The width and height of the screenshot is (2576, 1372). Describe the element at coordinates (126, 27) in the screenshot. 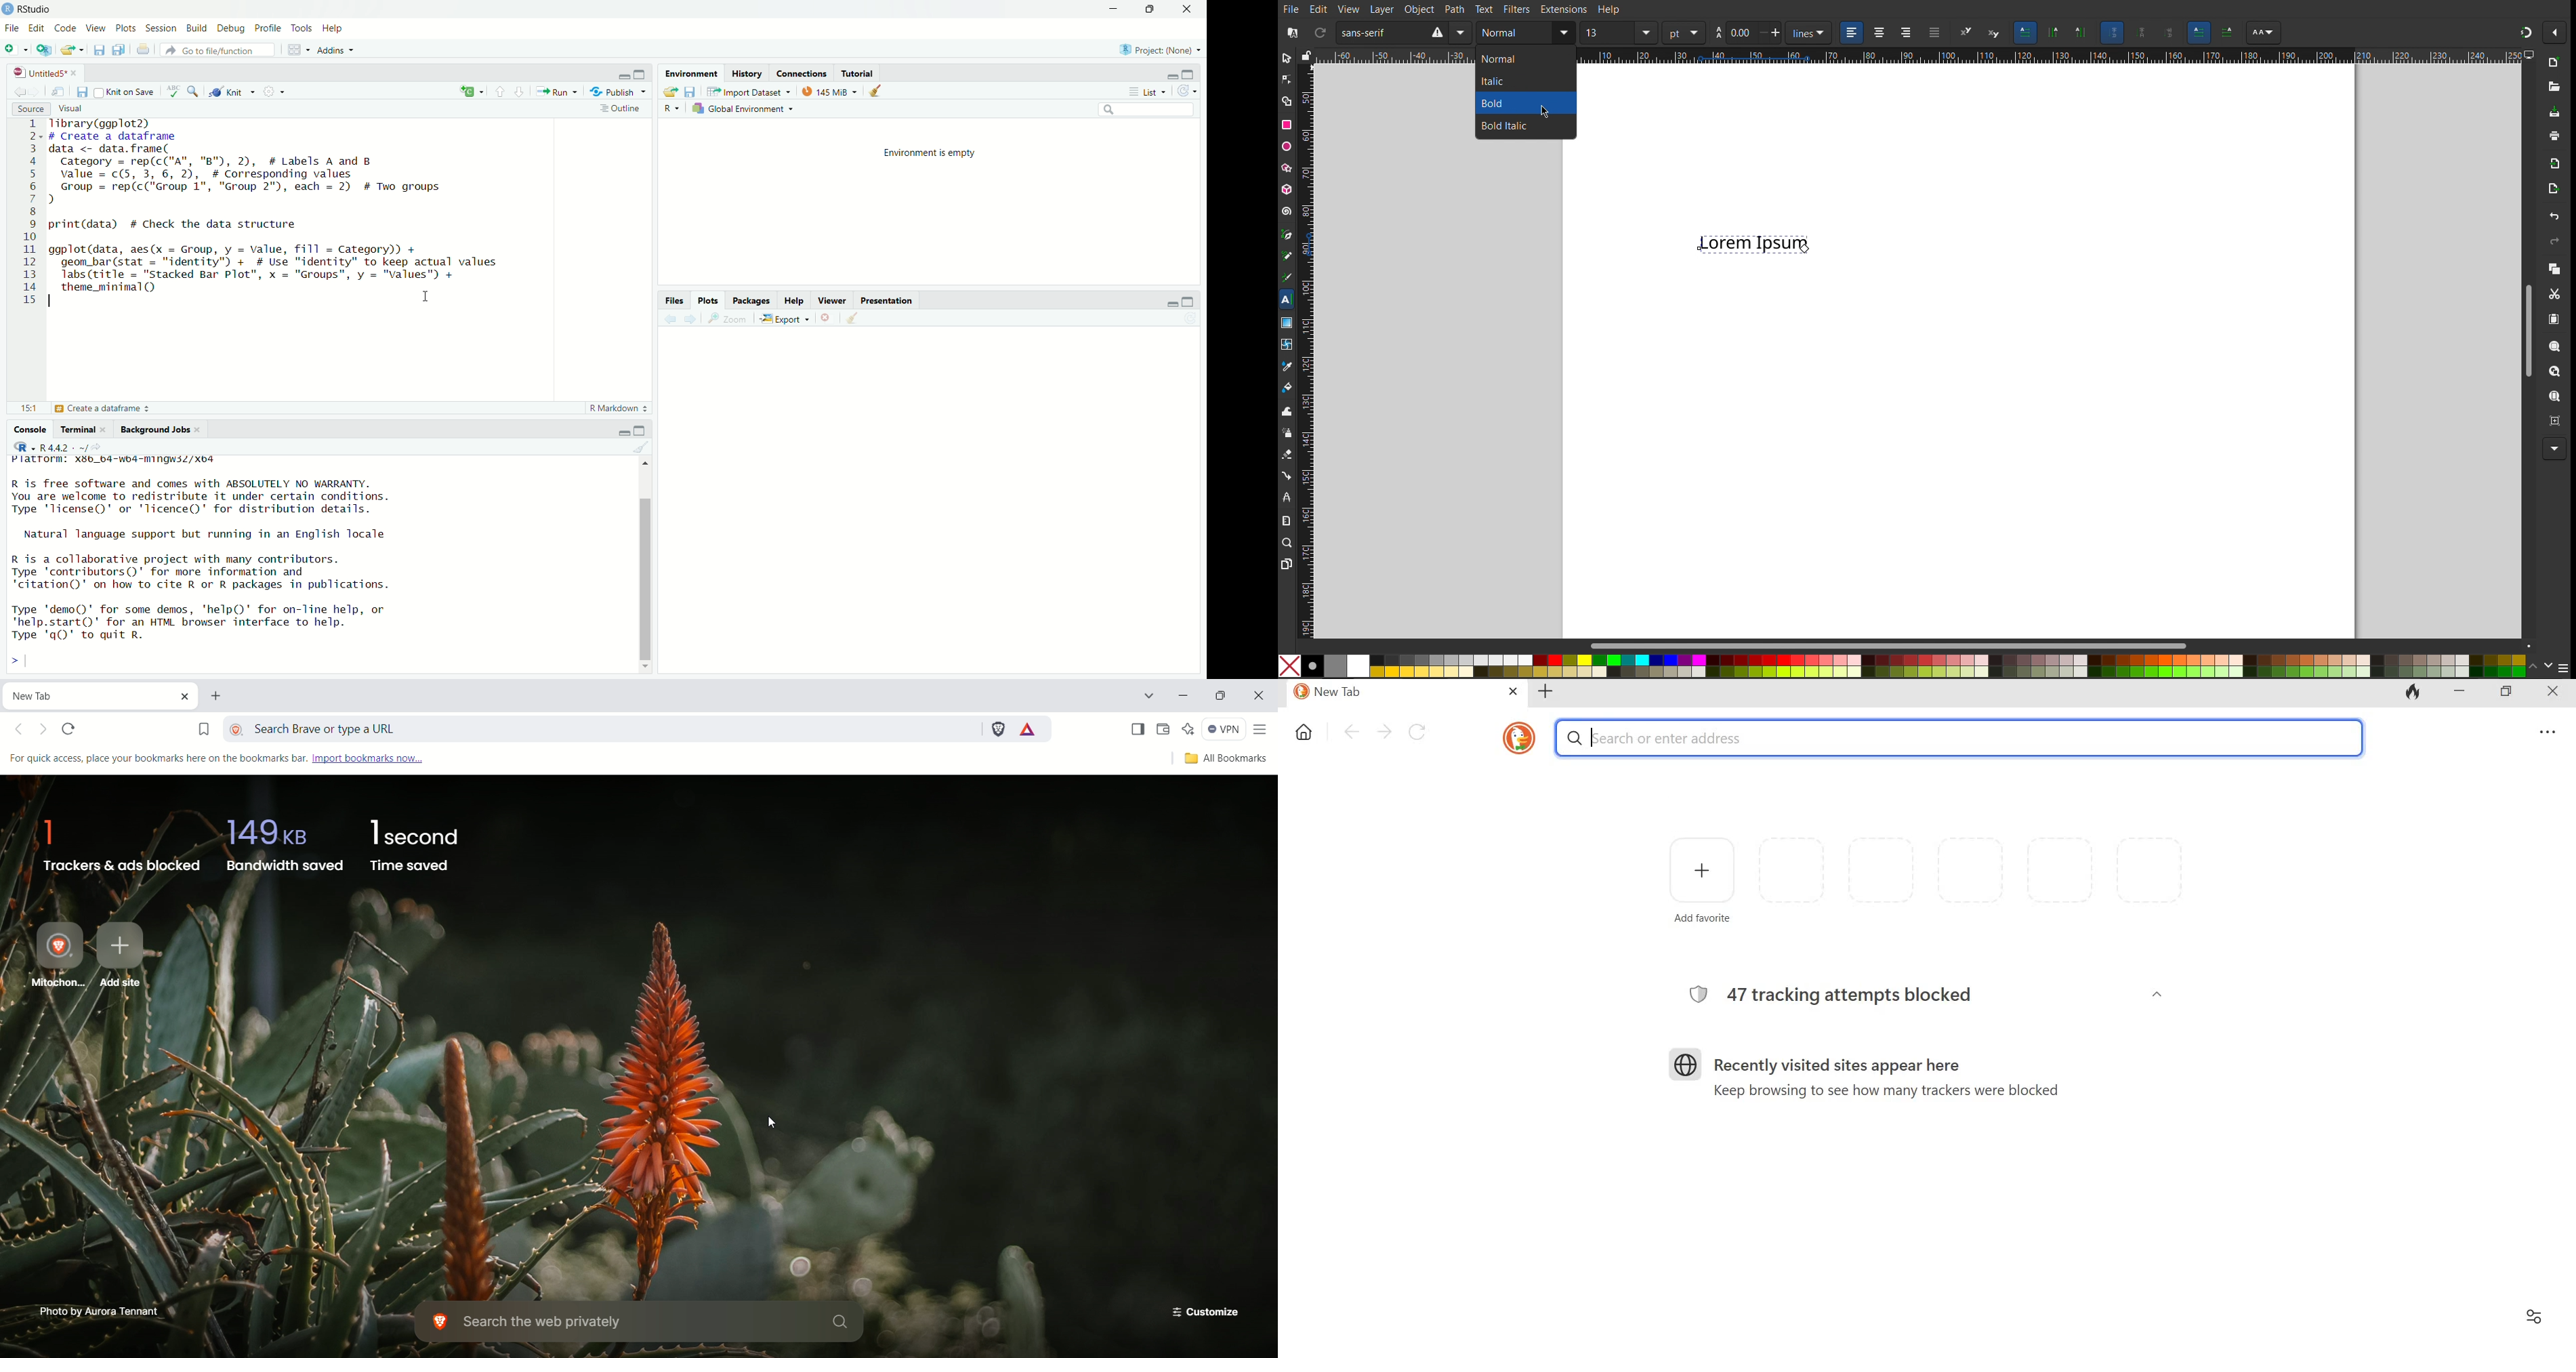

I see `Plots` at that location.